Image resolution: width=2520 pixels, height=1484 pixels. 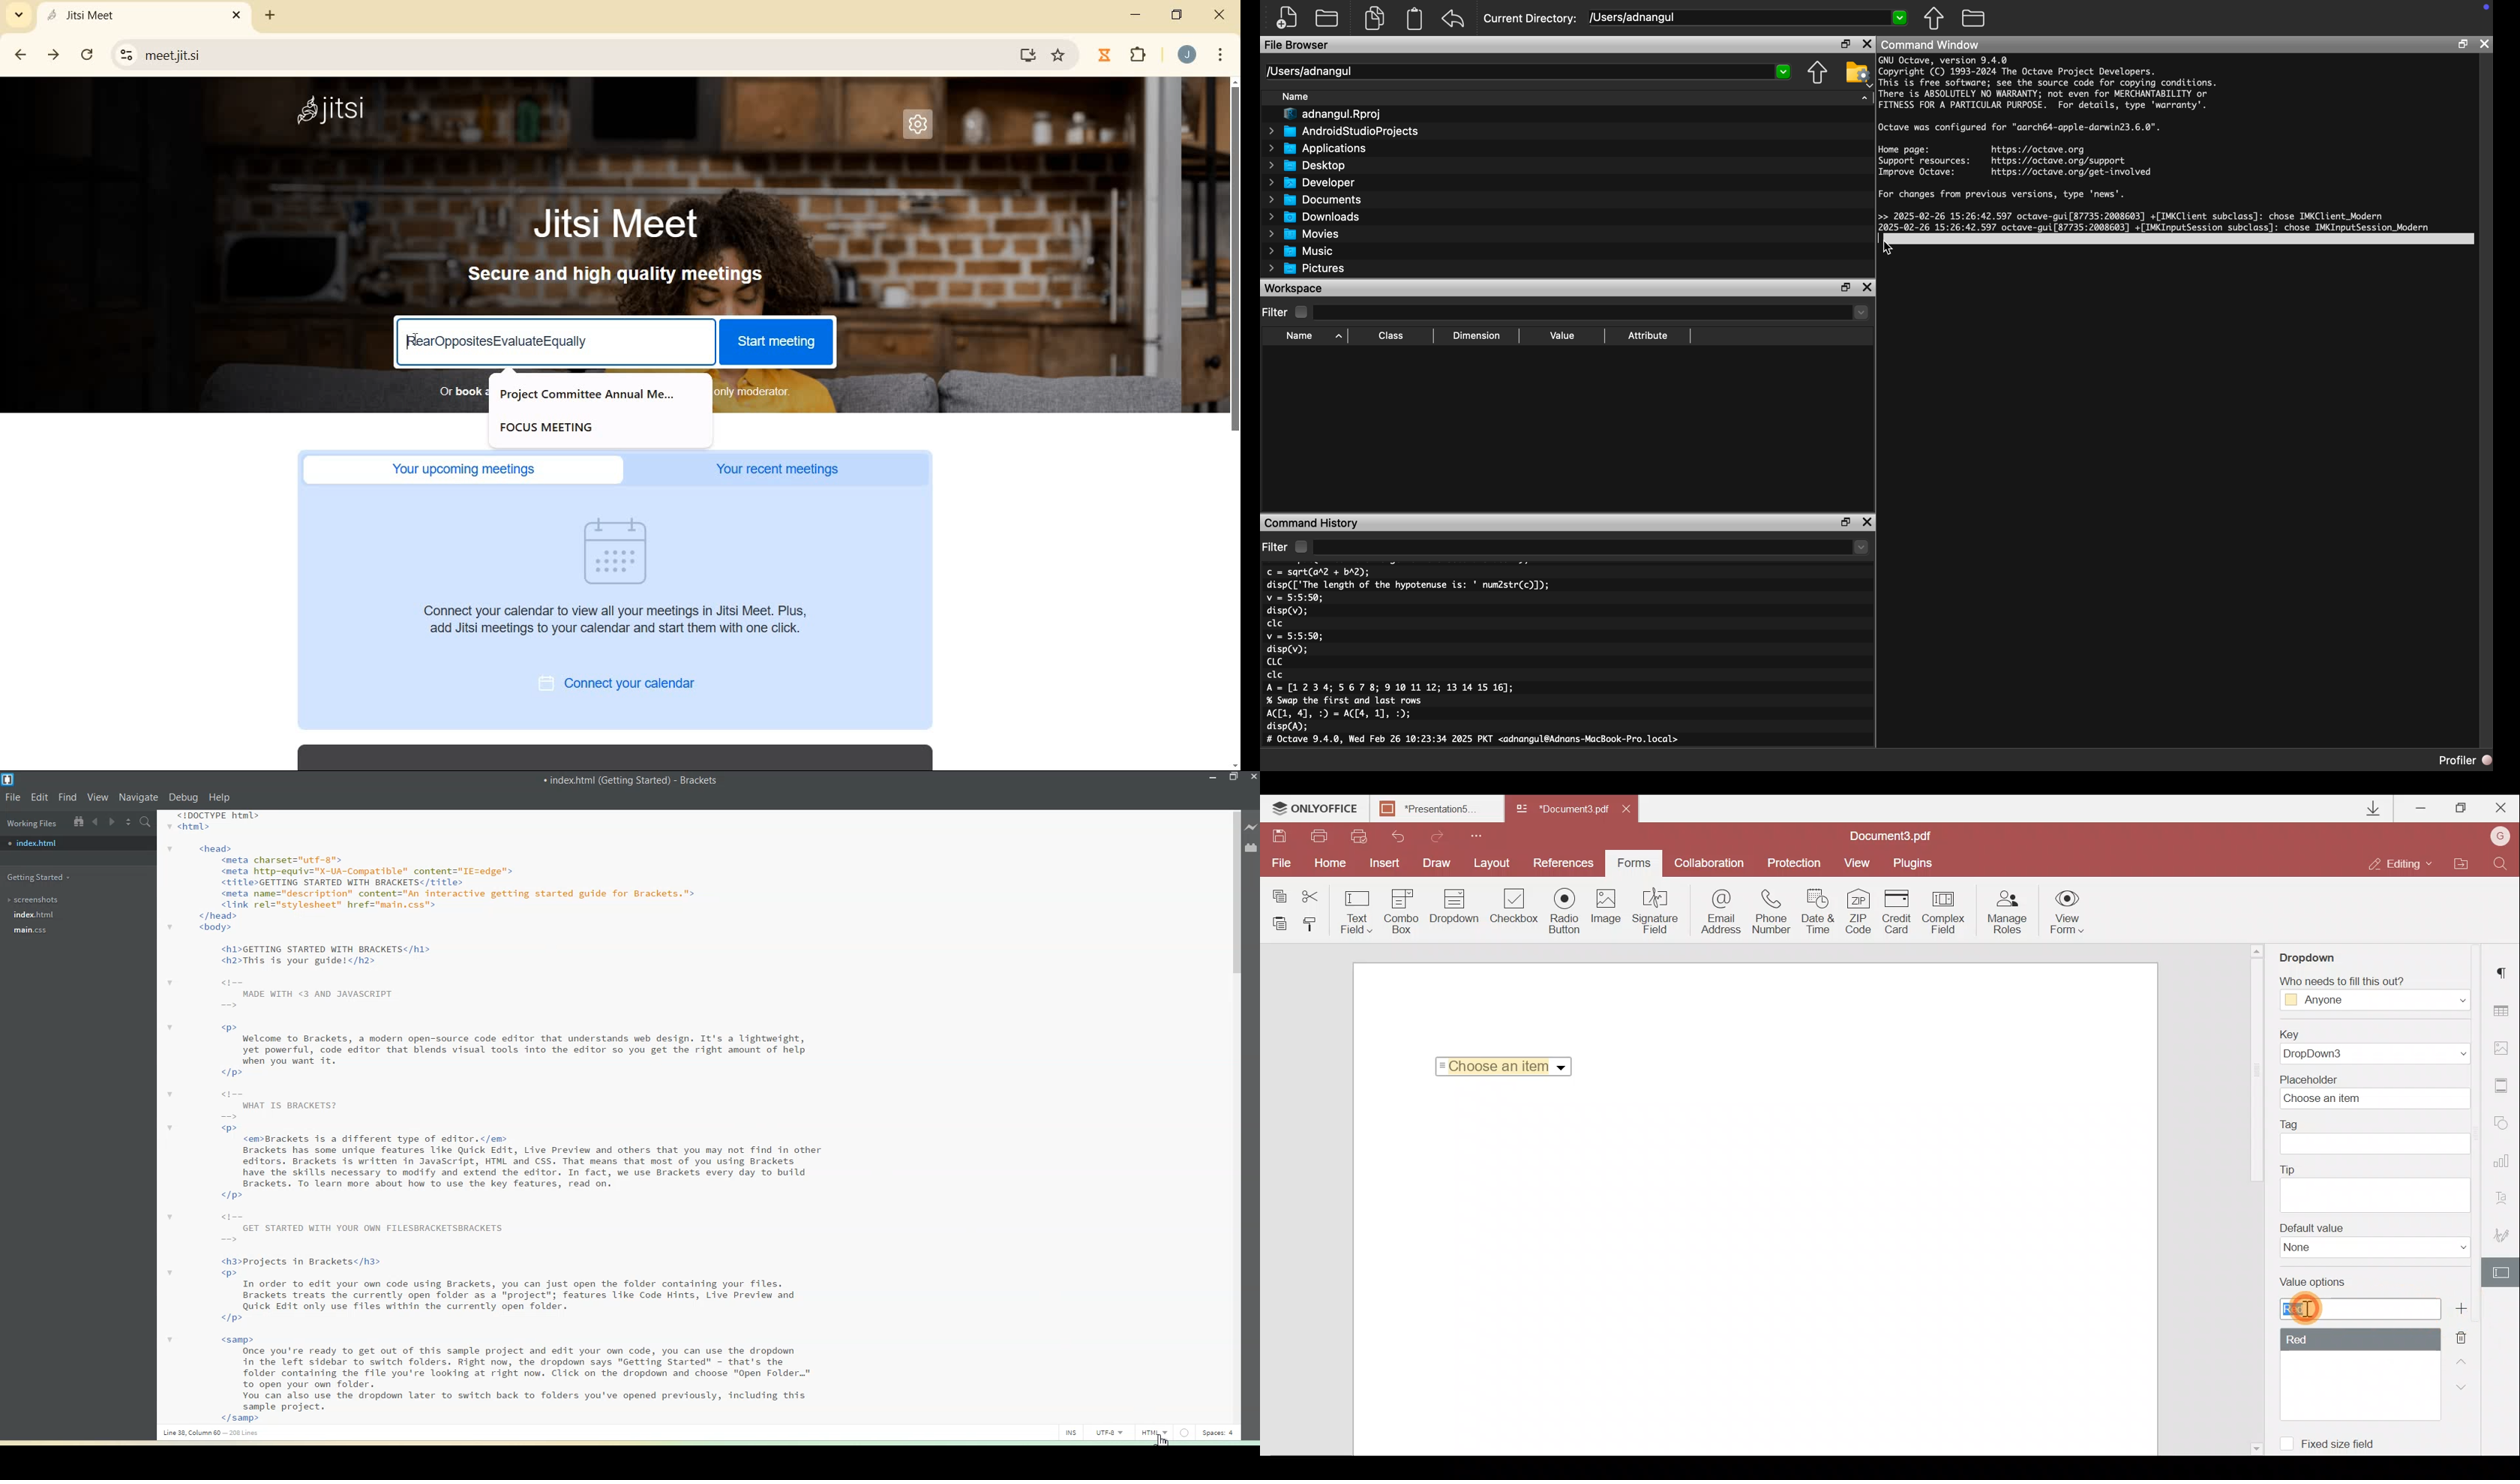 I want to click on Date & time, so click(x=1820, y=912).